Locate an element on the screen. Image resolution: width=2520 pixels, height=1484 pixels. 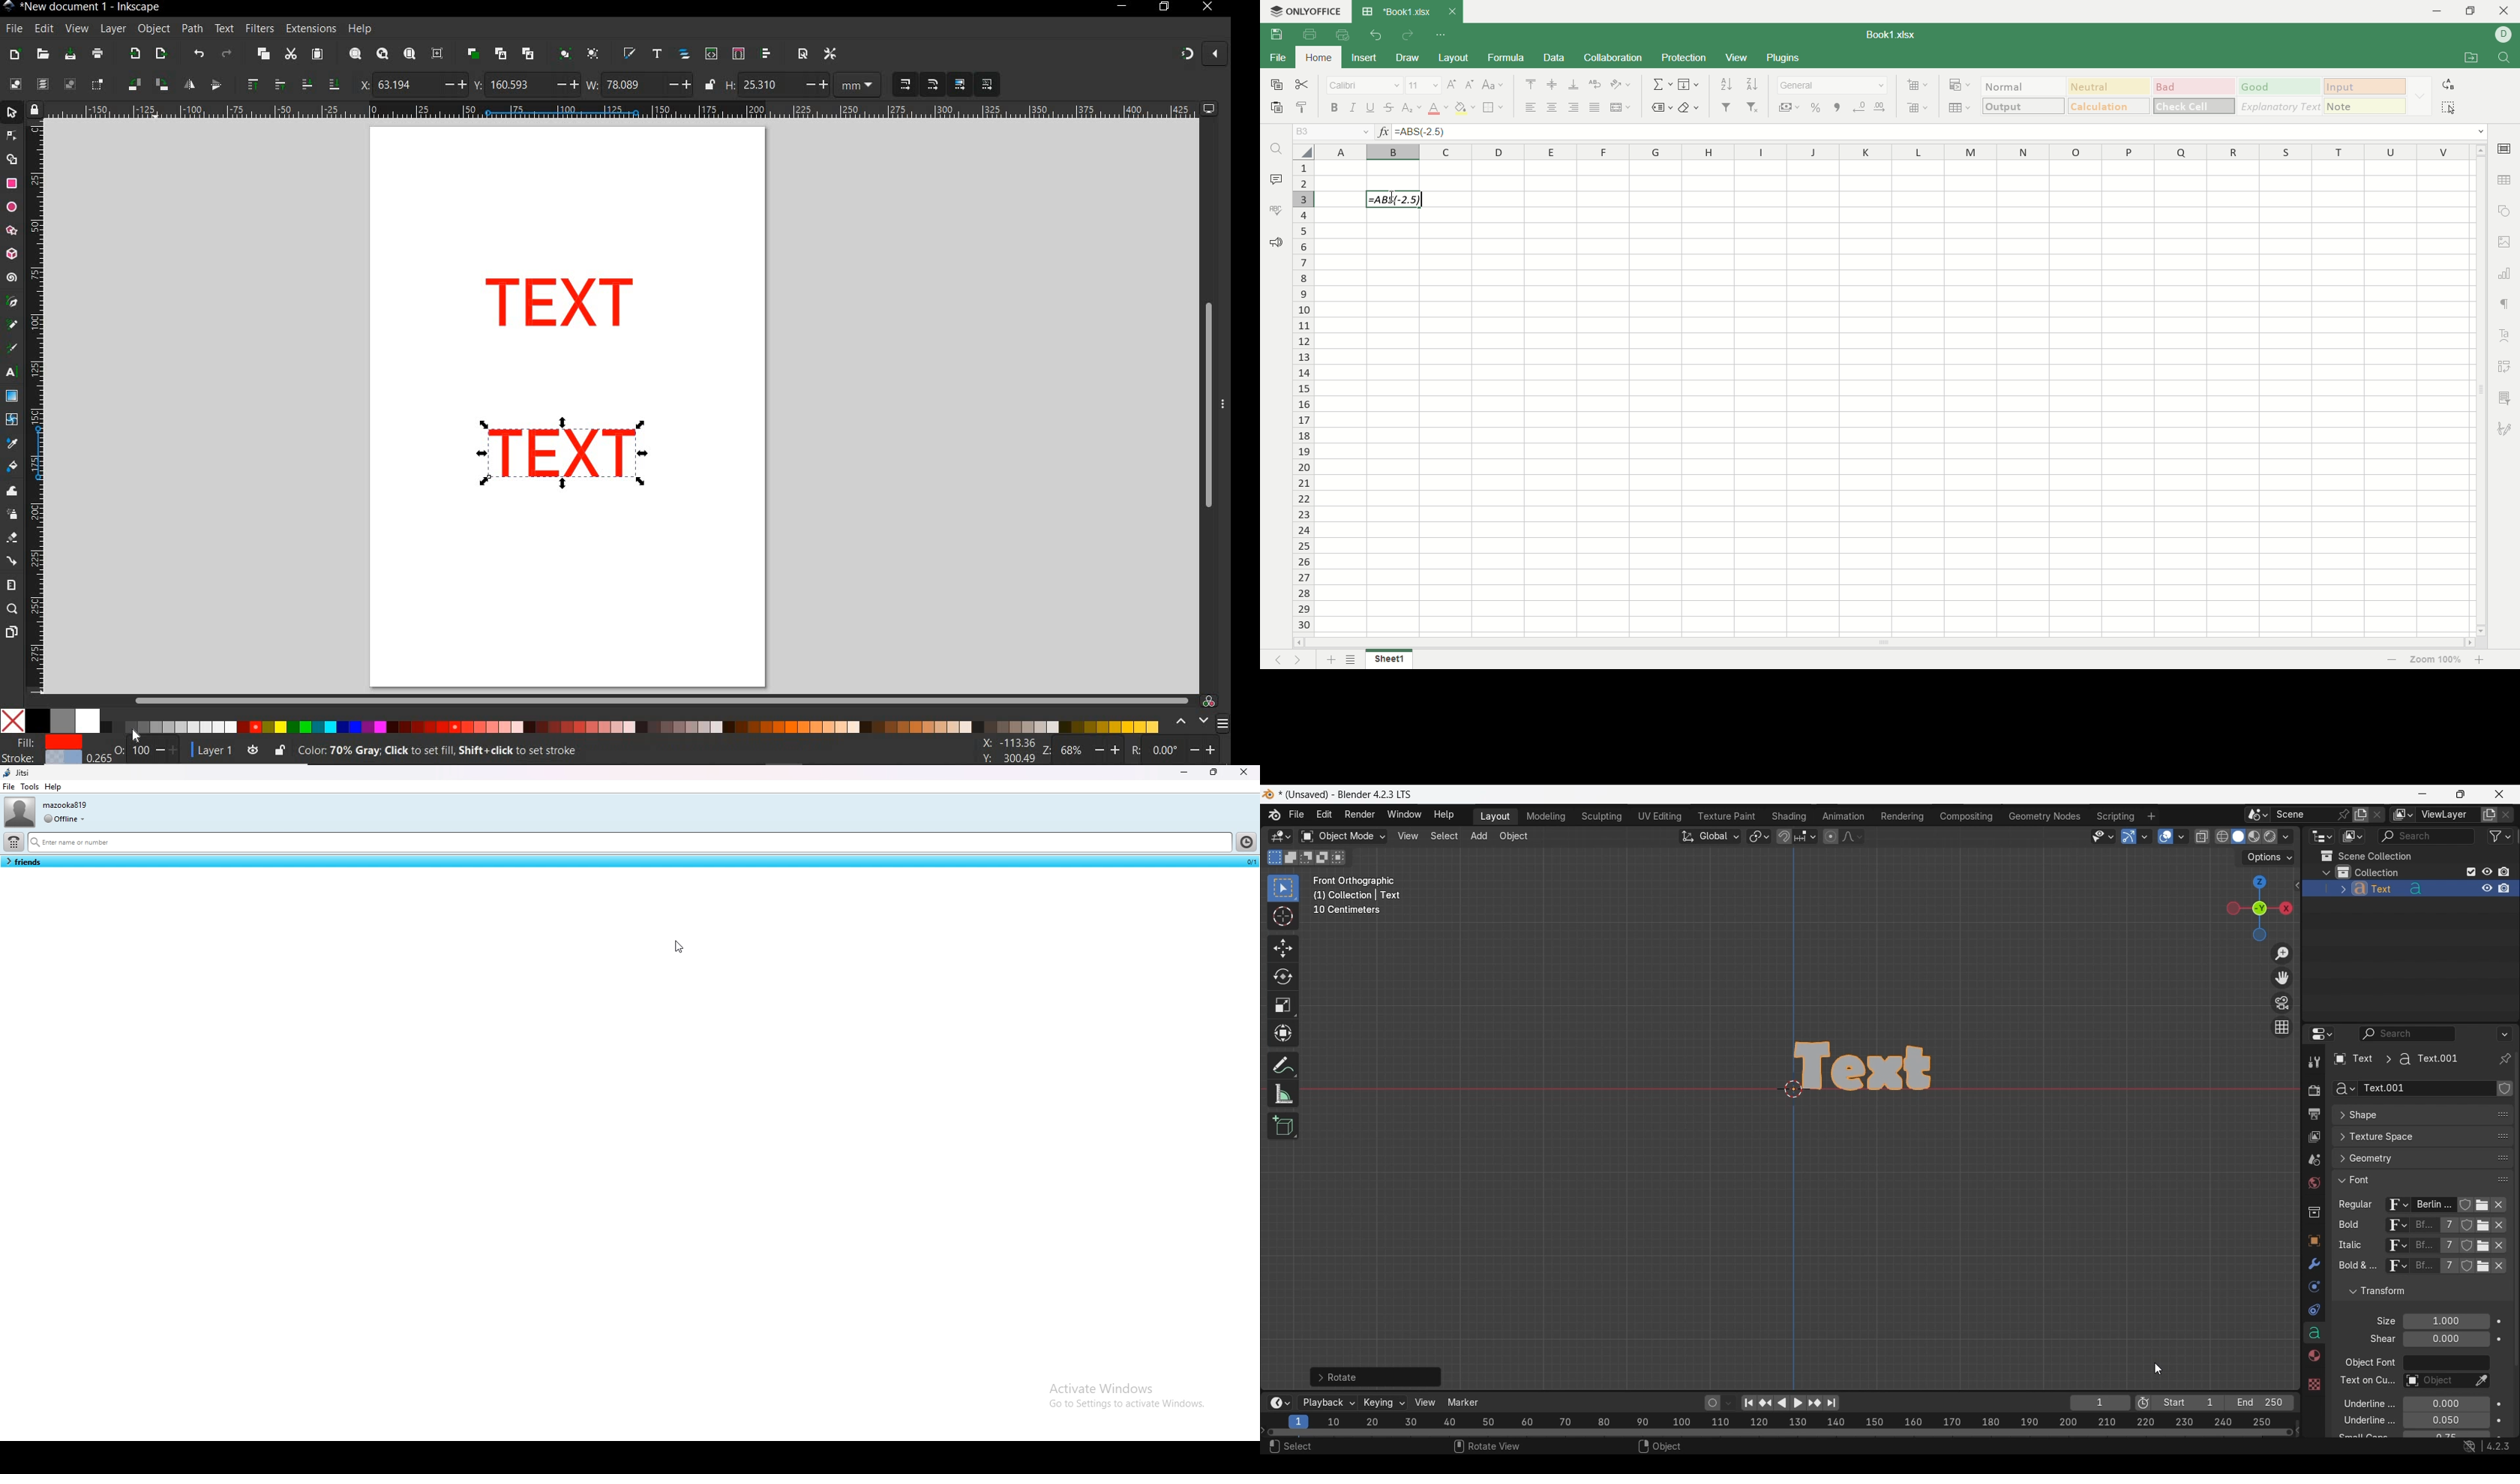
no objects selected is located at coordinates (561, 750).